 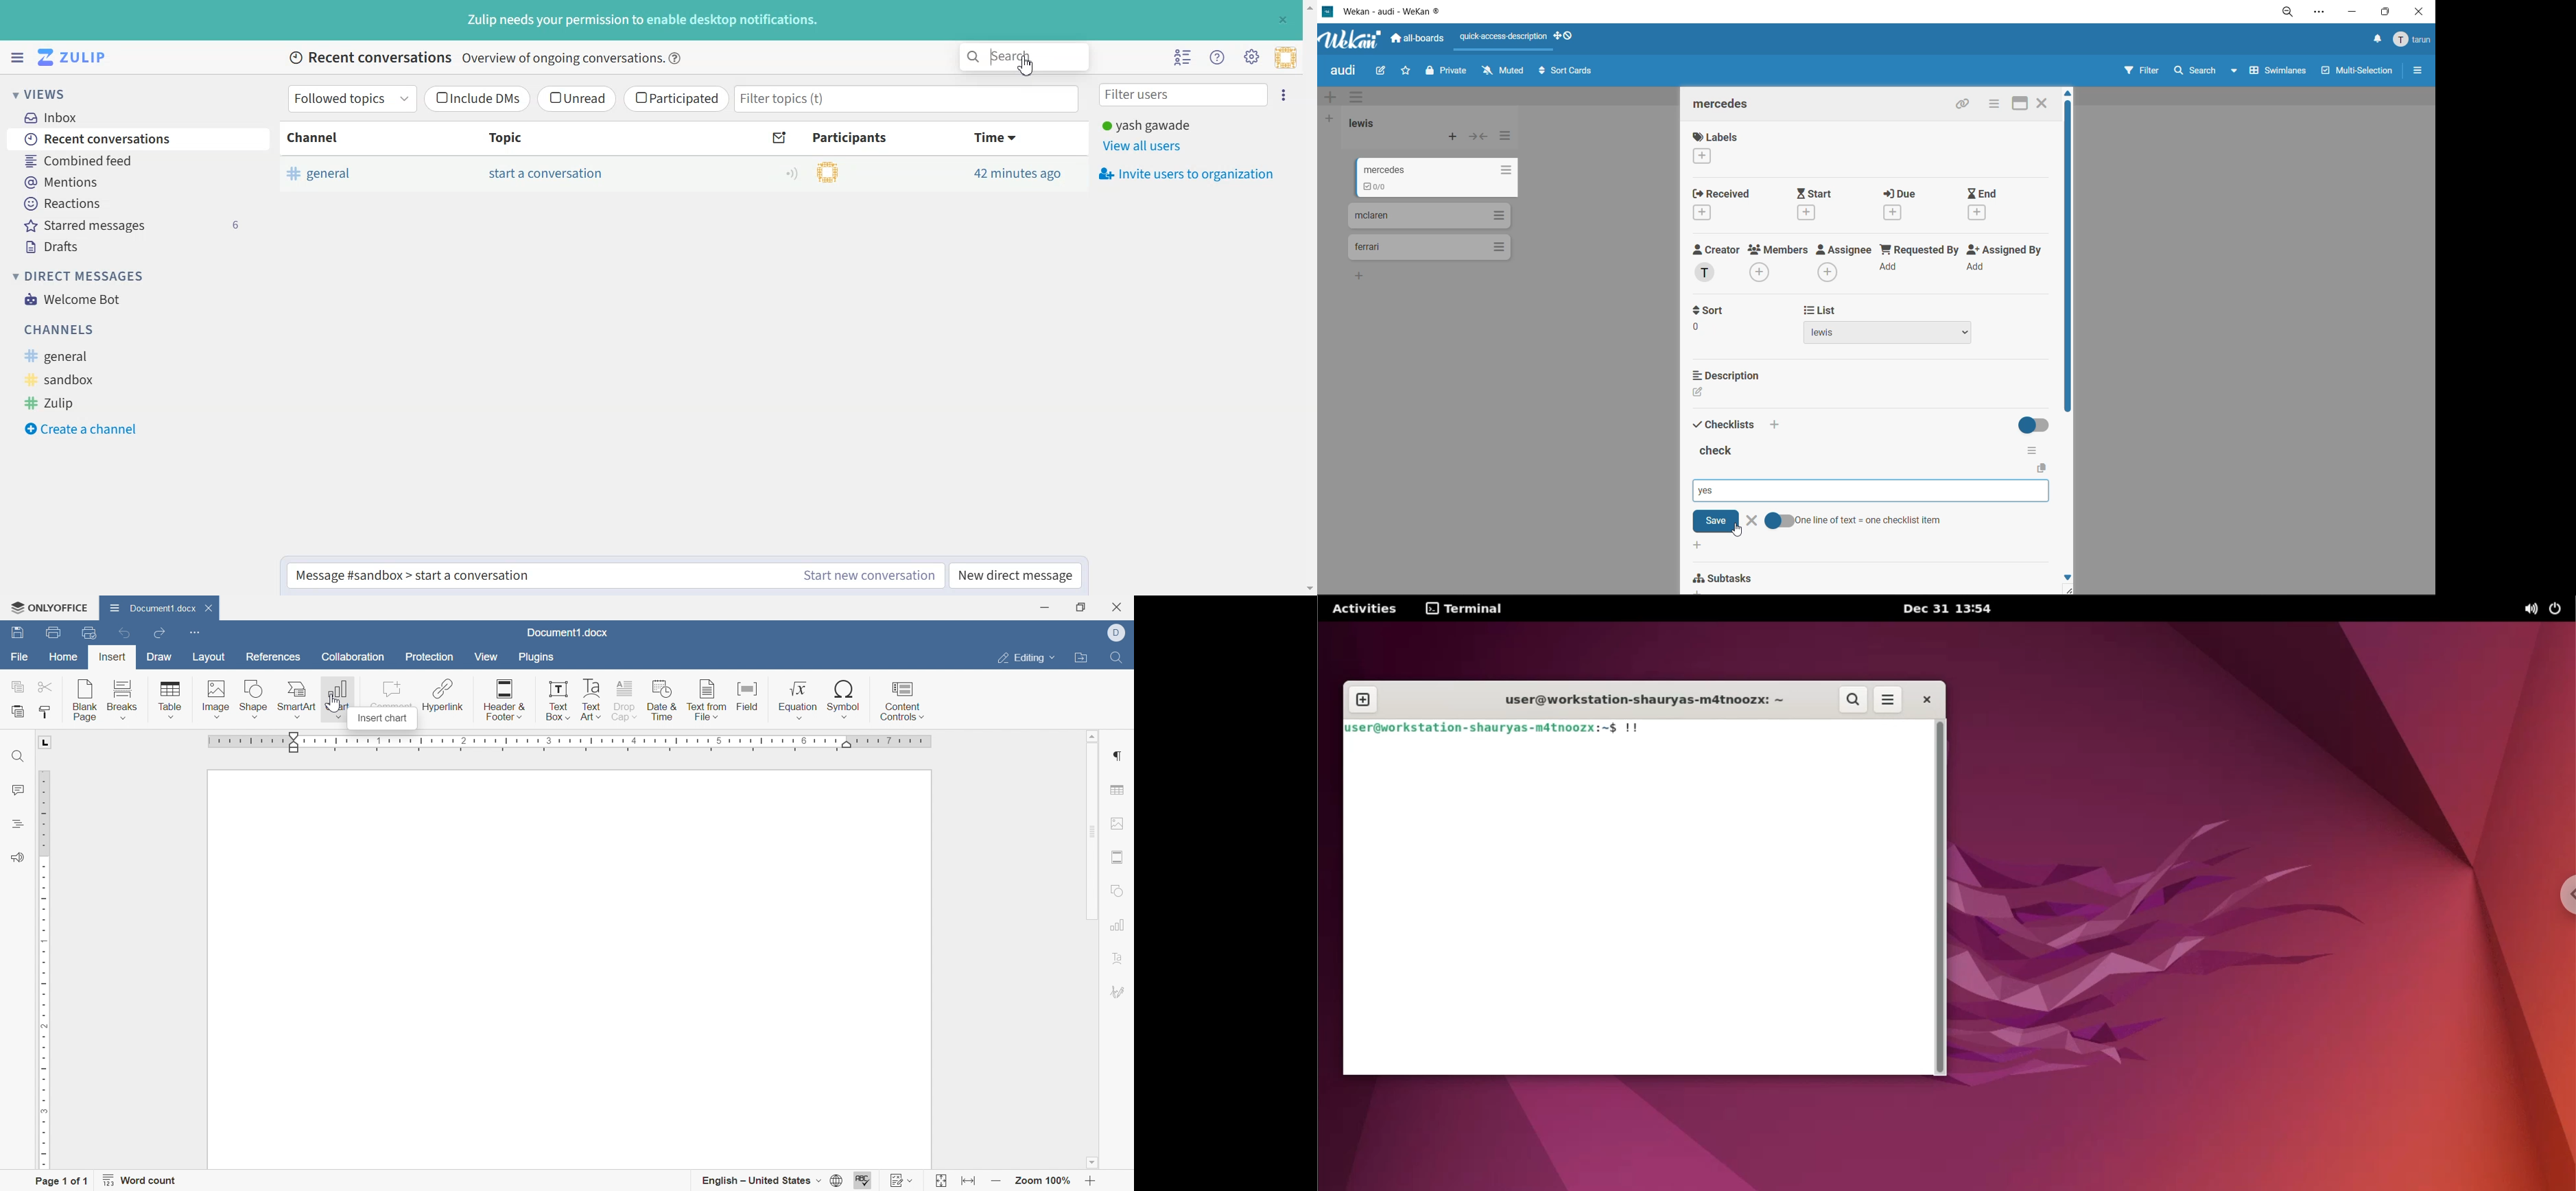 What do you see at coordinates (1287, 95) in the screenshot?
I see `Ellipsis` at bounding box center [1287, 95].